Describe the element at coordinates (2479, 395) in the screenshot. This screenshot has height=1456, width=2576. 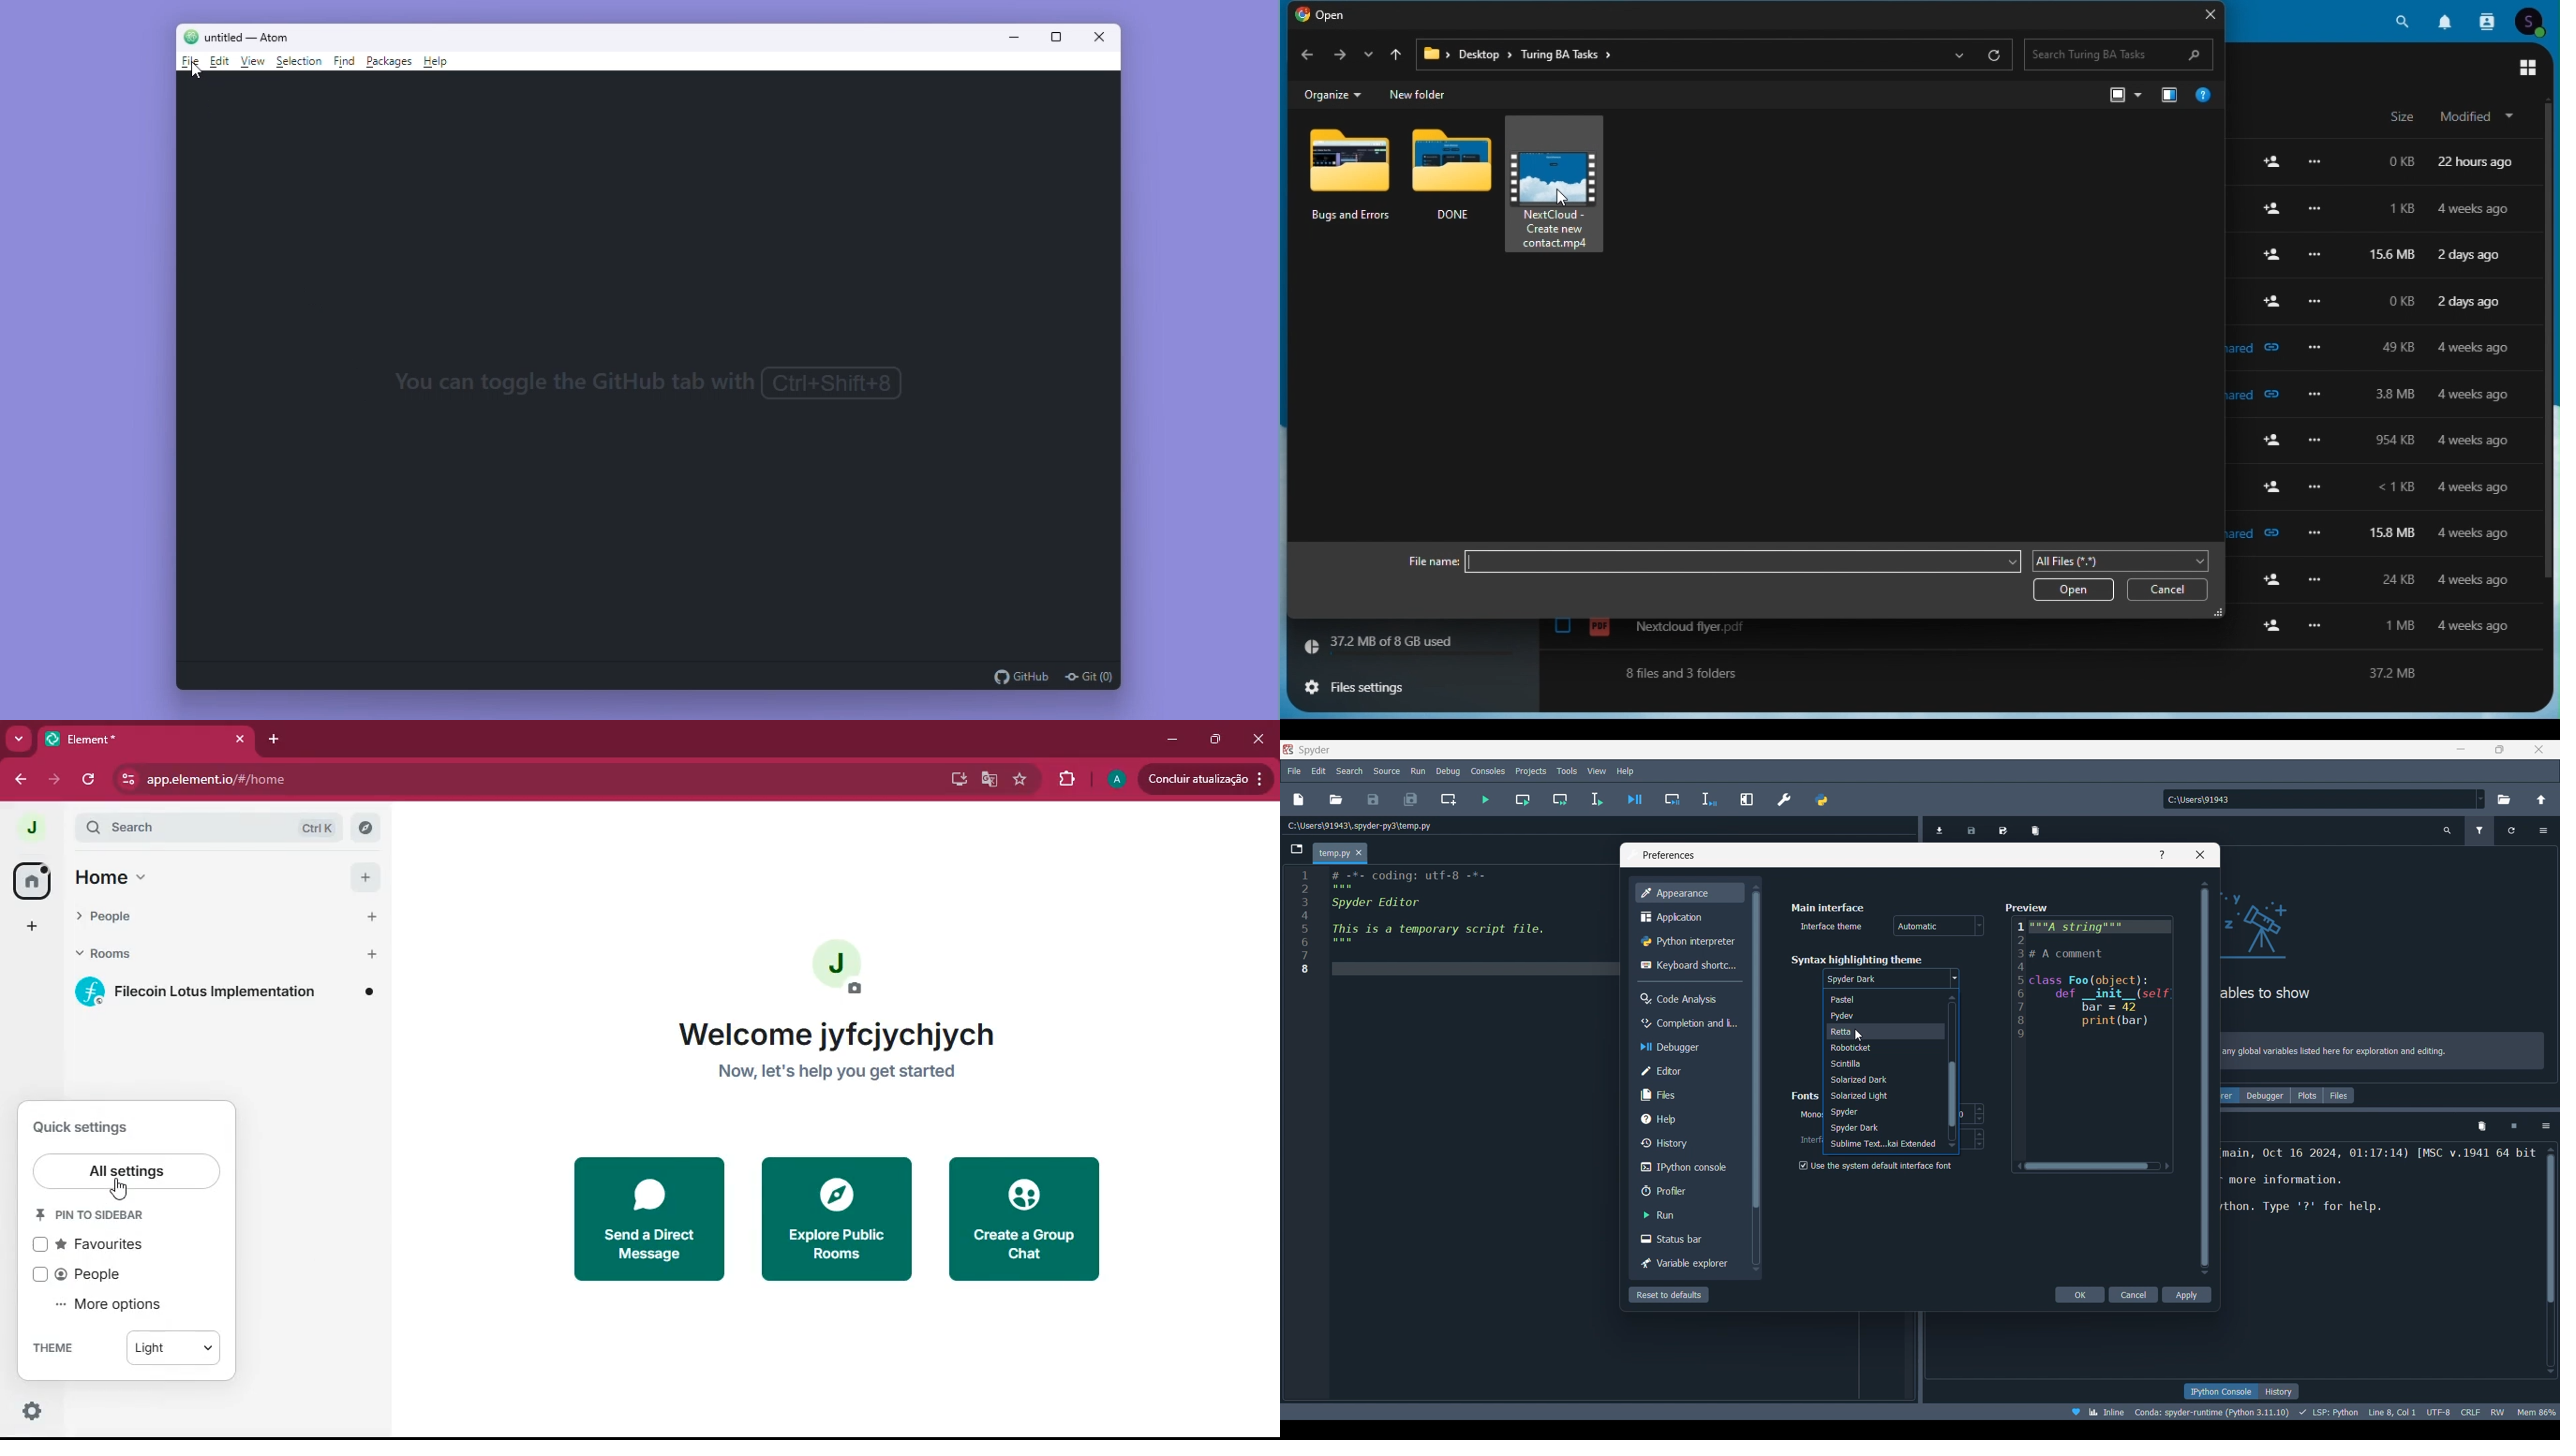
I see `4 weeks ago` at that location.